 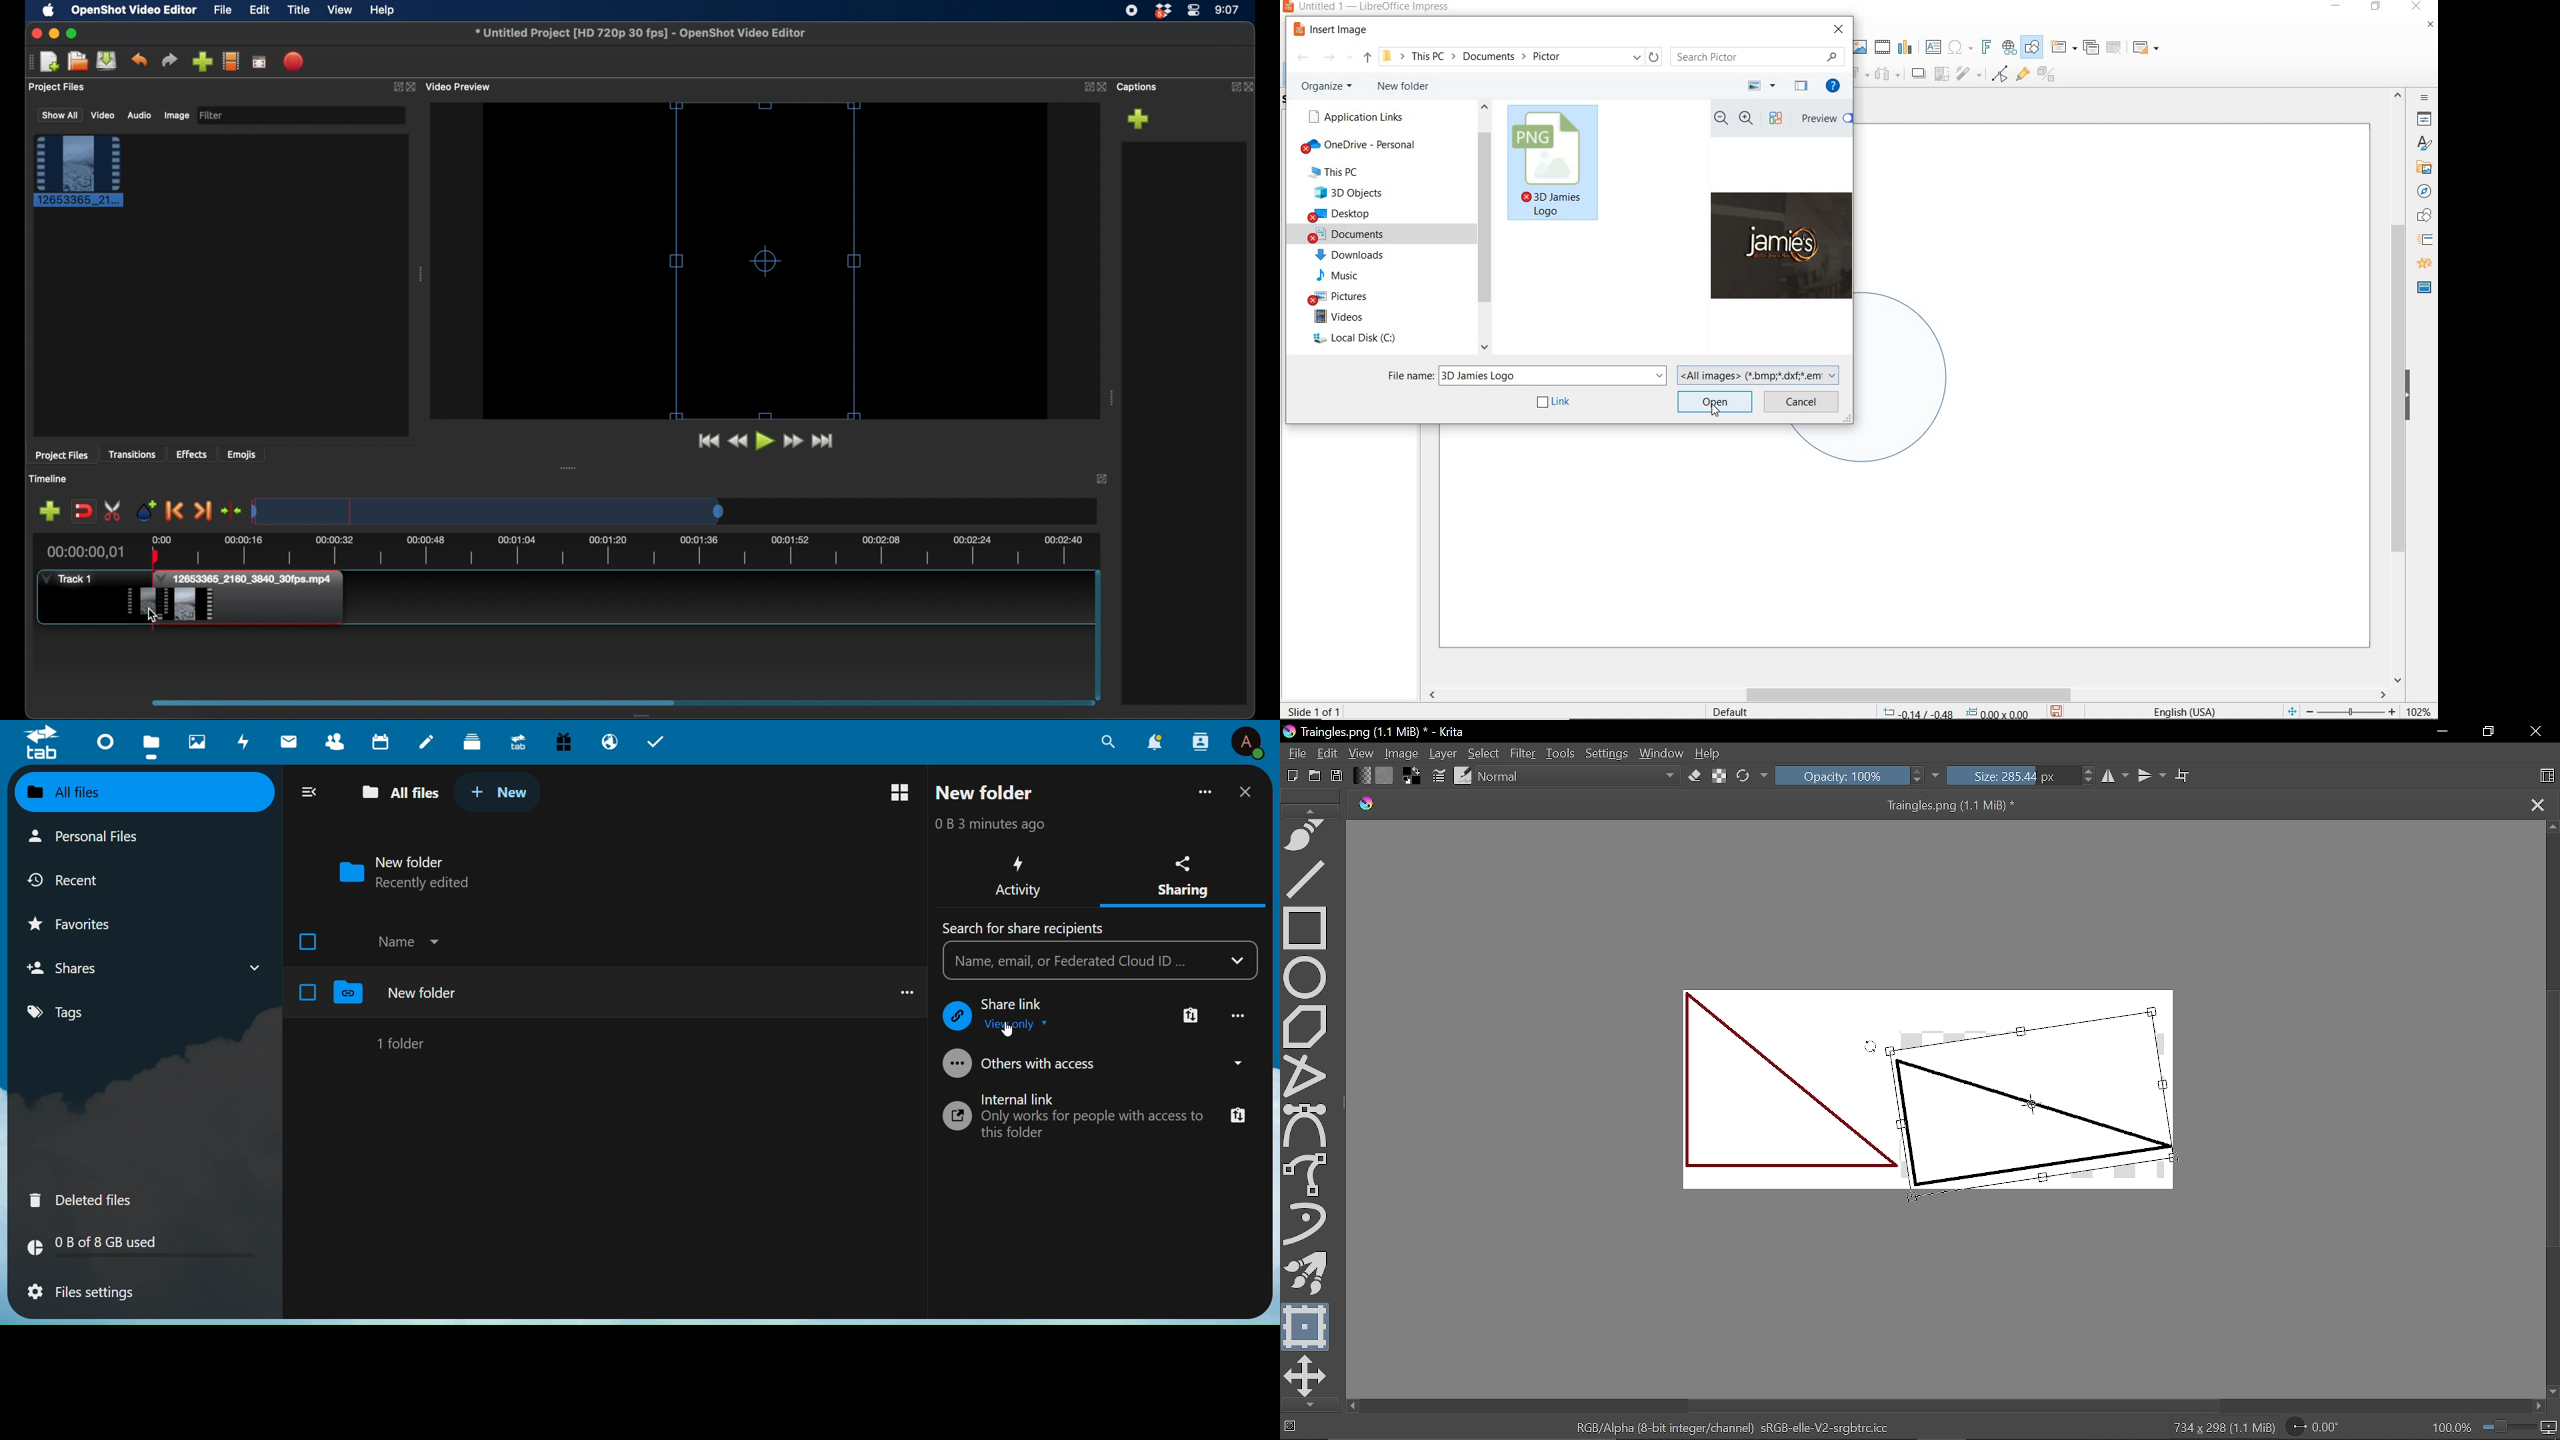 I want to click on zoom, so click(x=2355, y=712).